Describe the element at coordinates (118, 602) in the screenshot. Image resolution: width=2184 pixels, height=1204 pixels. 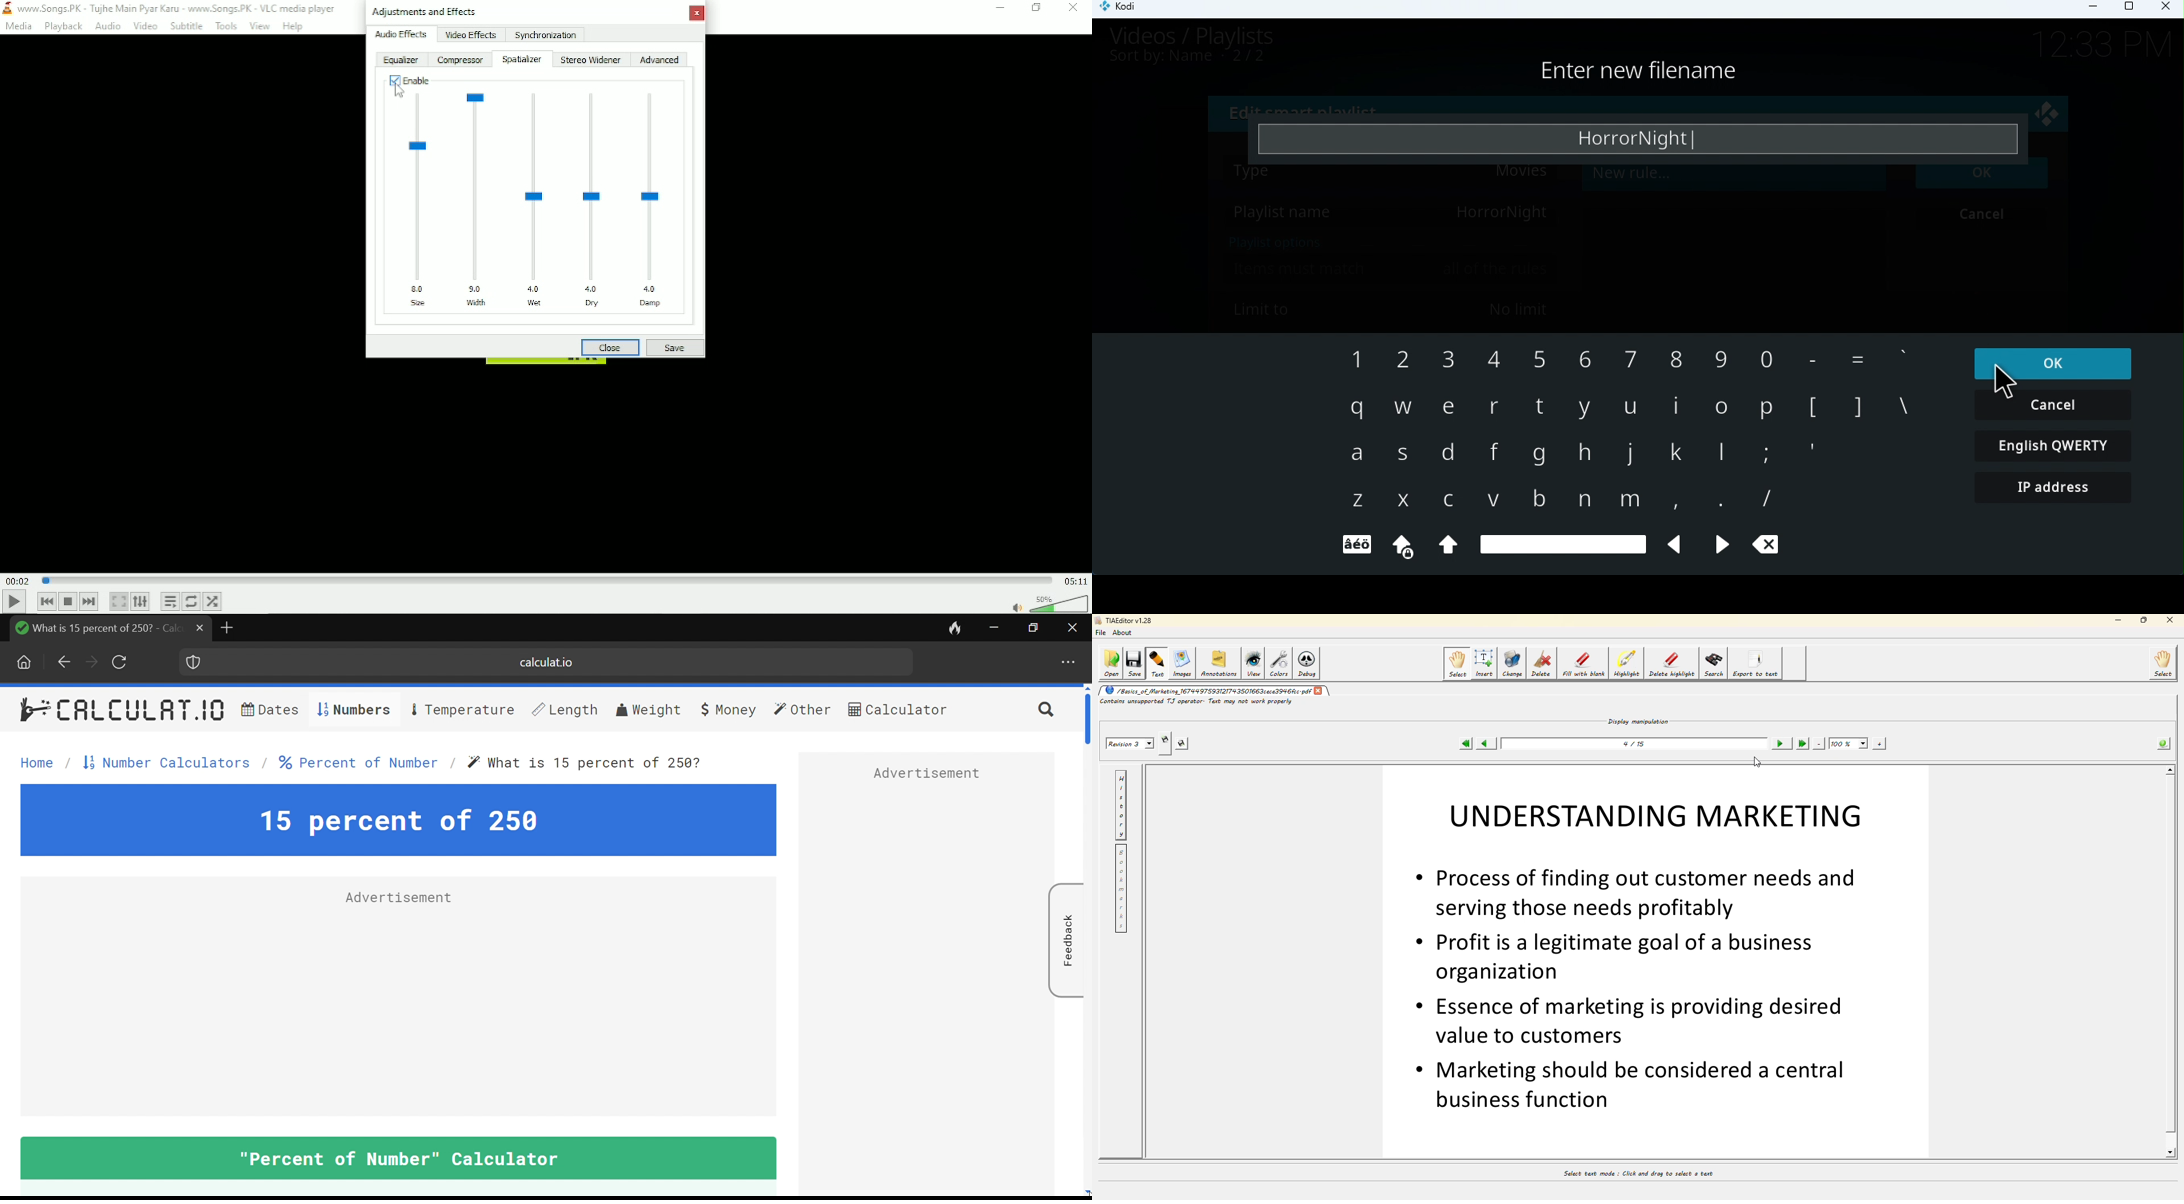
I see `Toggle video in fullscreen` at that location.